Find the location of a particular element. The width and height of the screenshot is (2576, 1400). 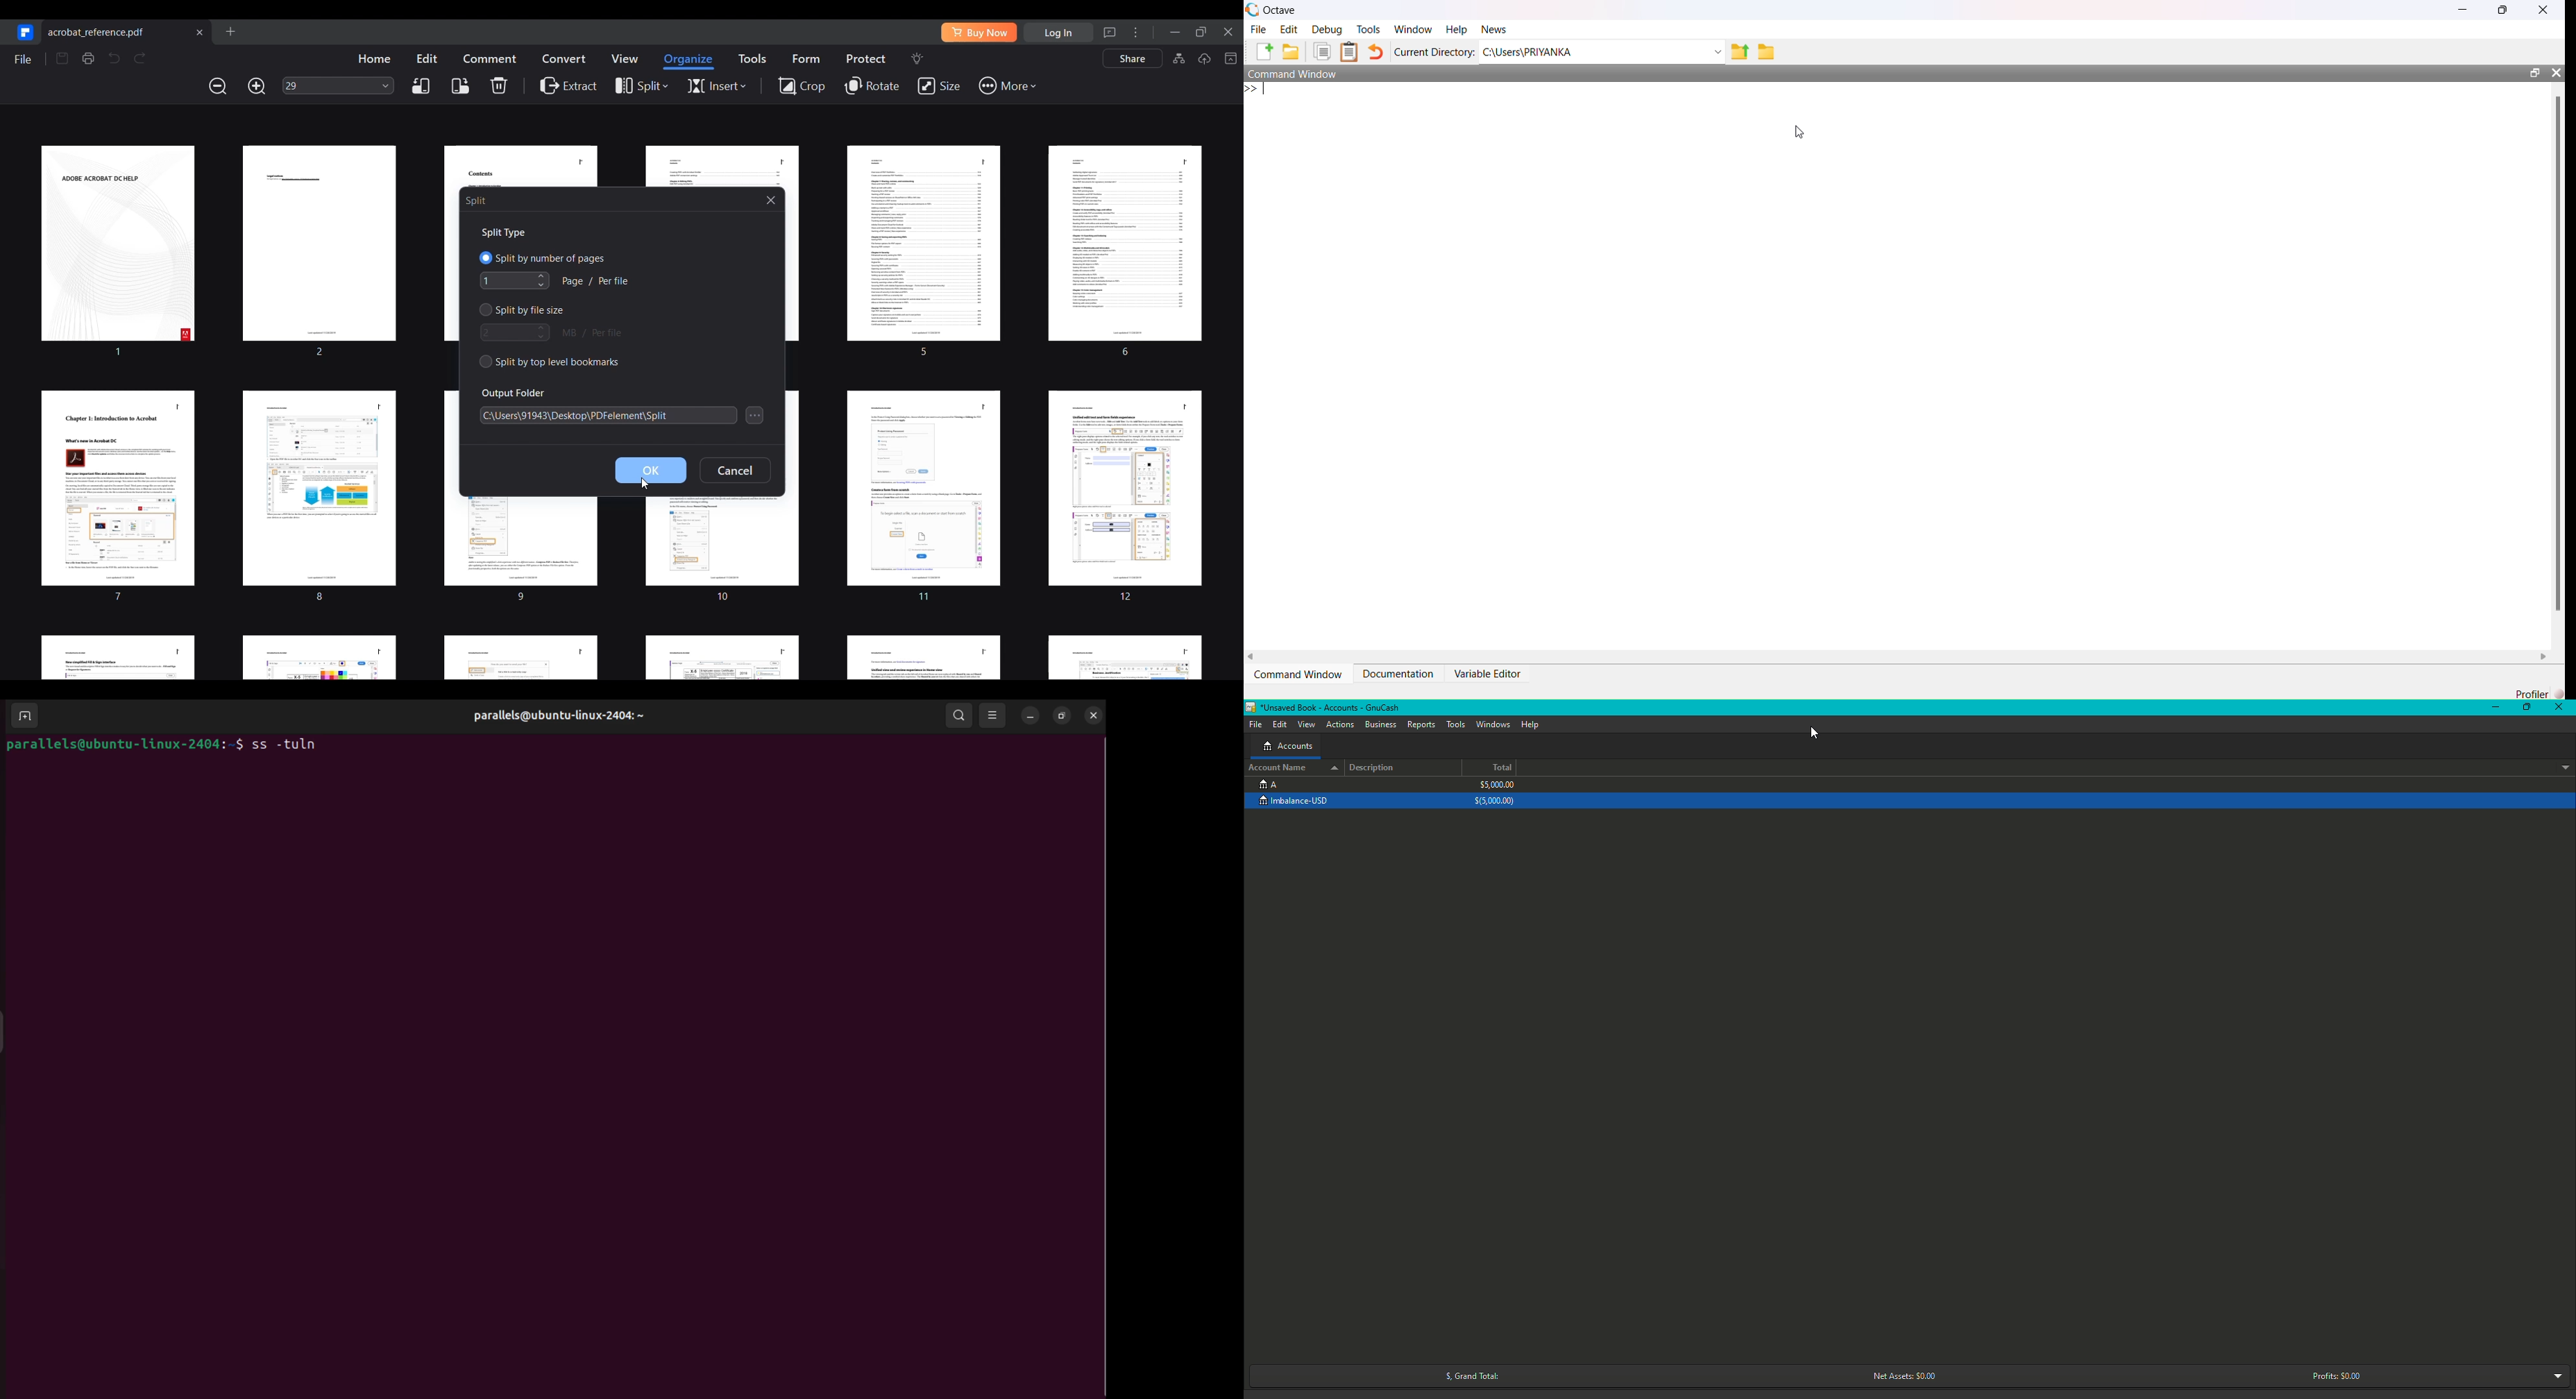

C:\Users\PRIYANKA is located at coordinates (1592, 52).